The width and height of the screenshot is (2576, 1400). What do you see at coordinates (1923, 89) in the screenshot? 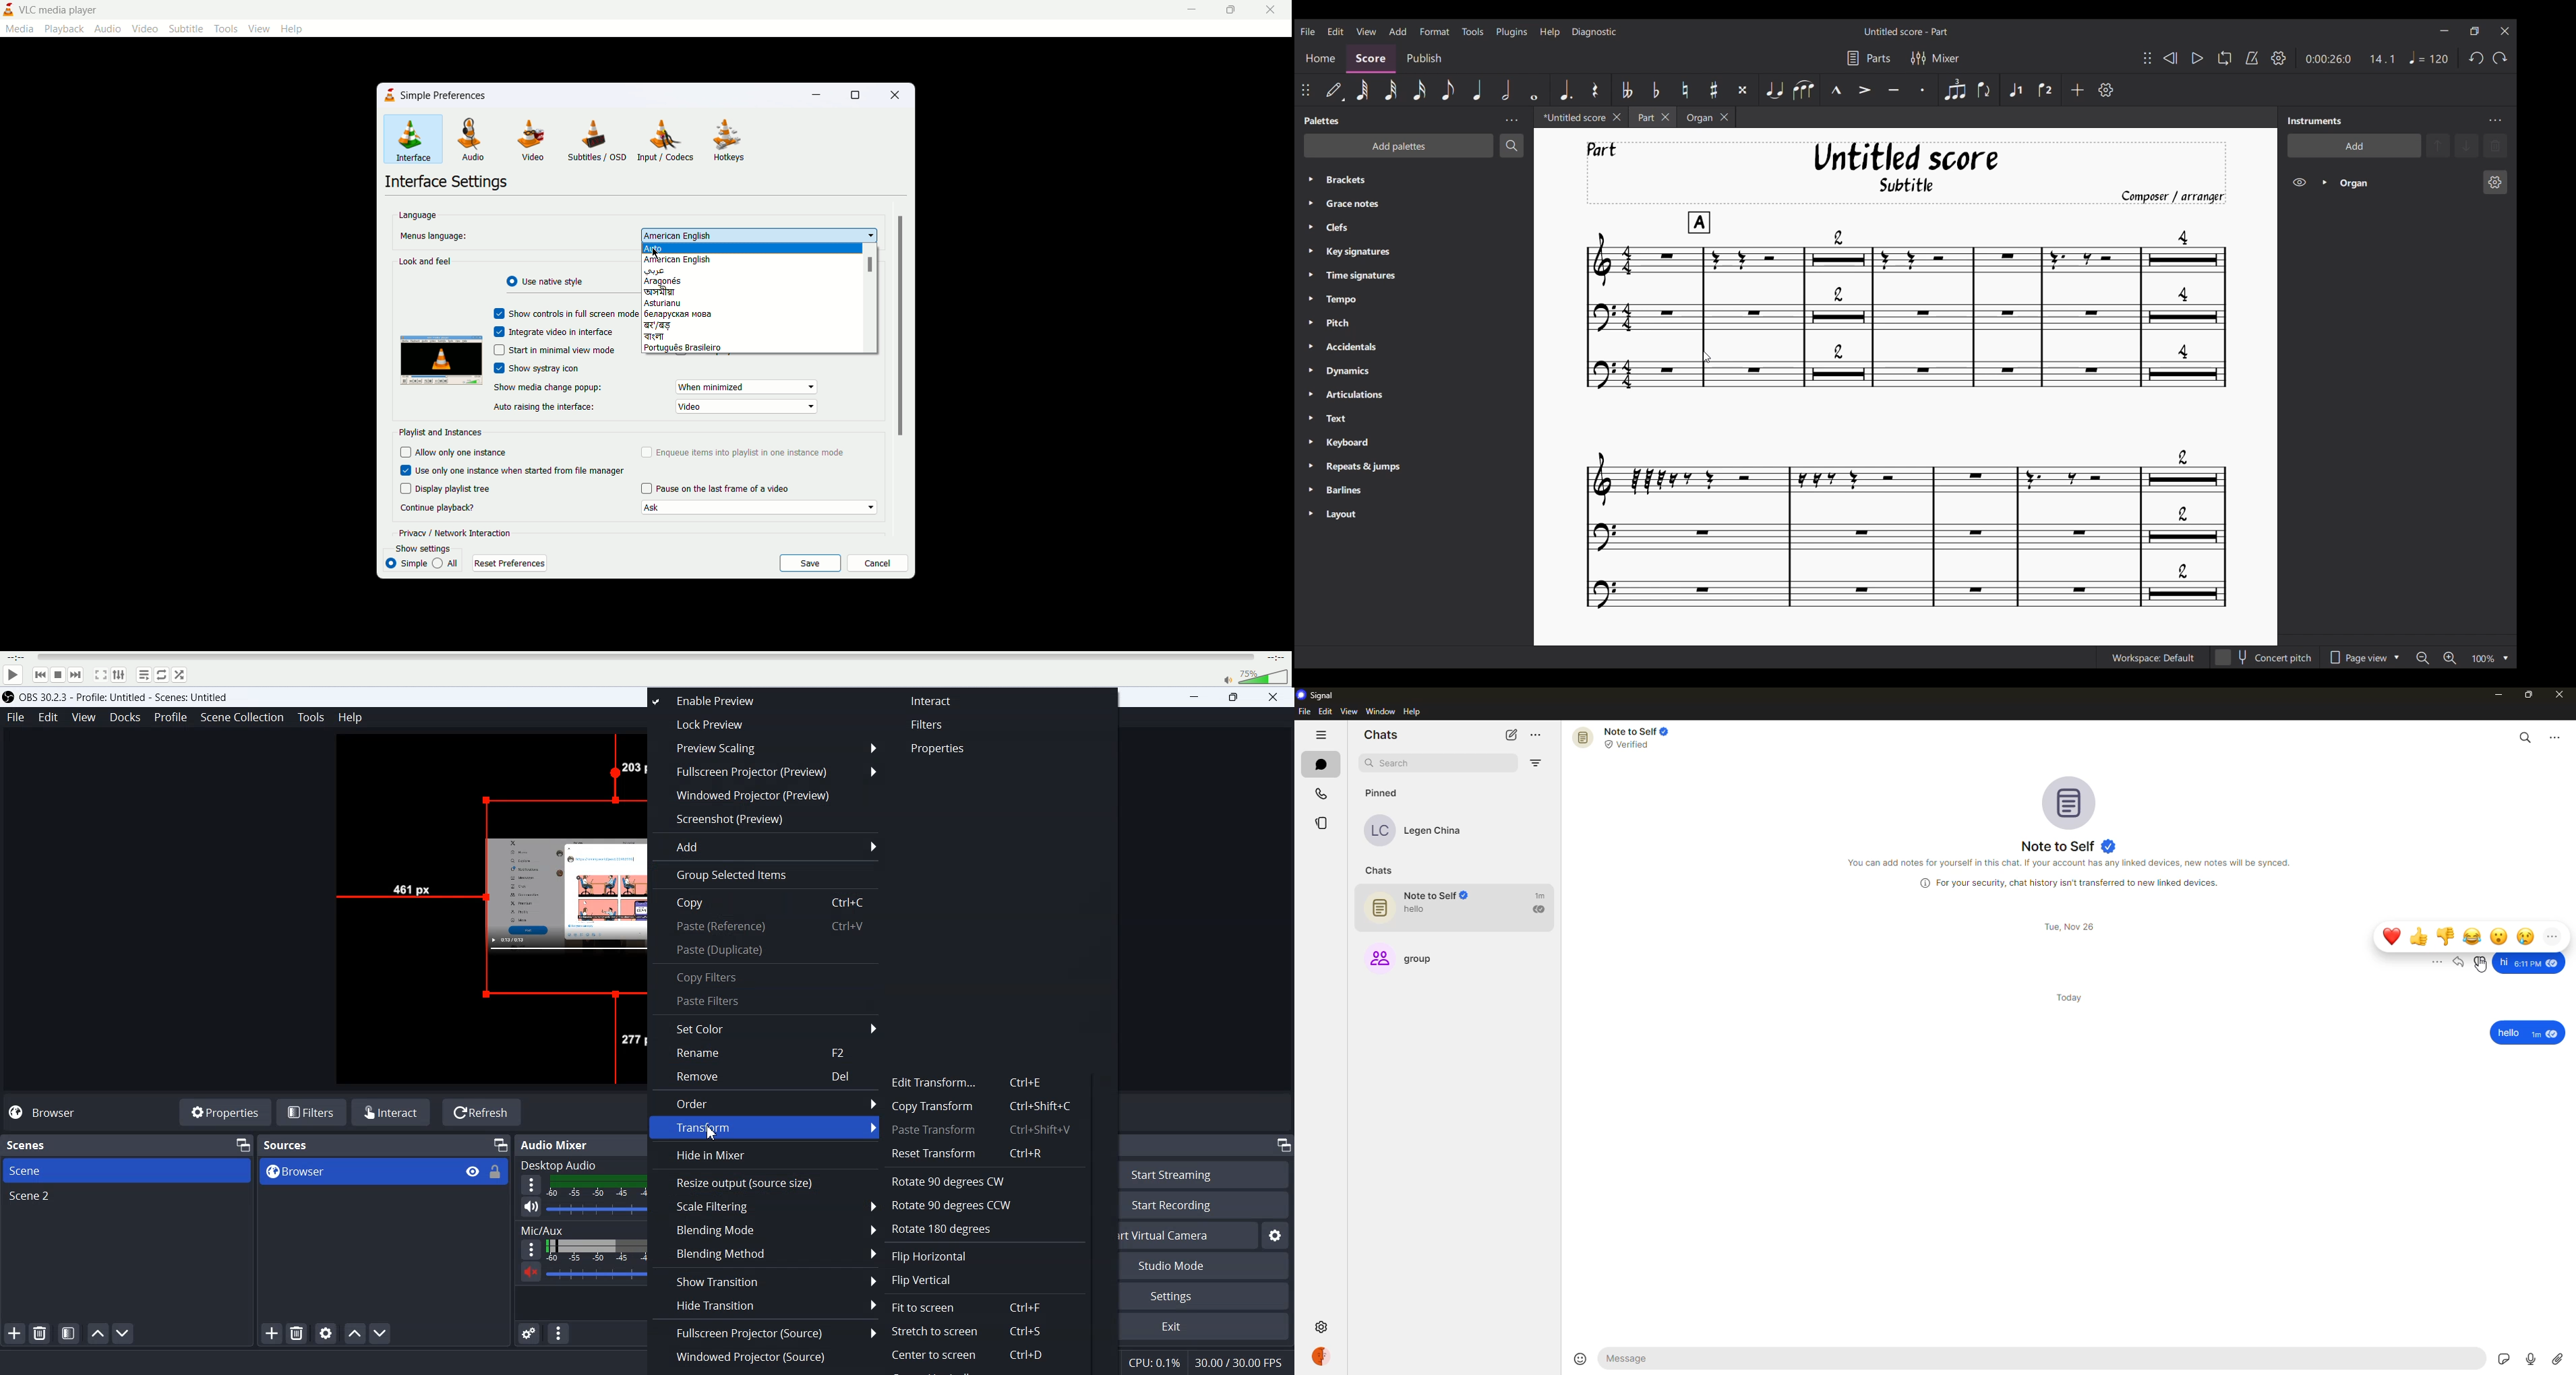
I see `Staccato` at bounding box center [1923, 89].